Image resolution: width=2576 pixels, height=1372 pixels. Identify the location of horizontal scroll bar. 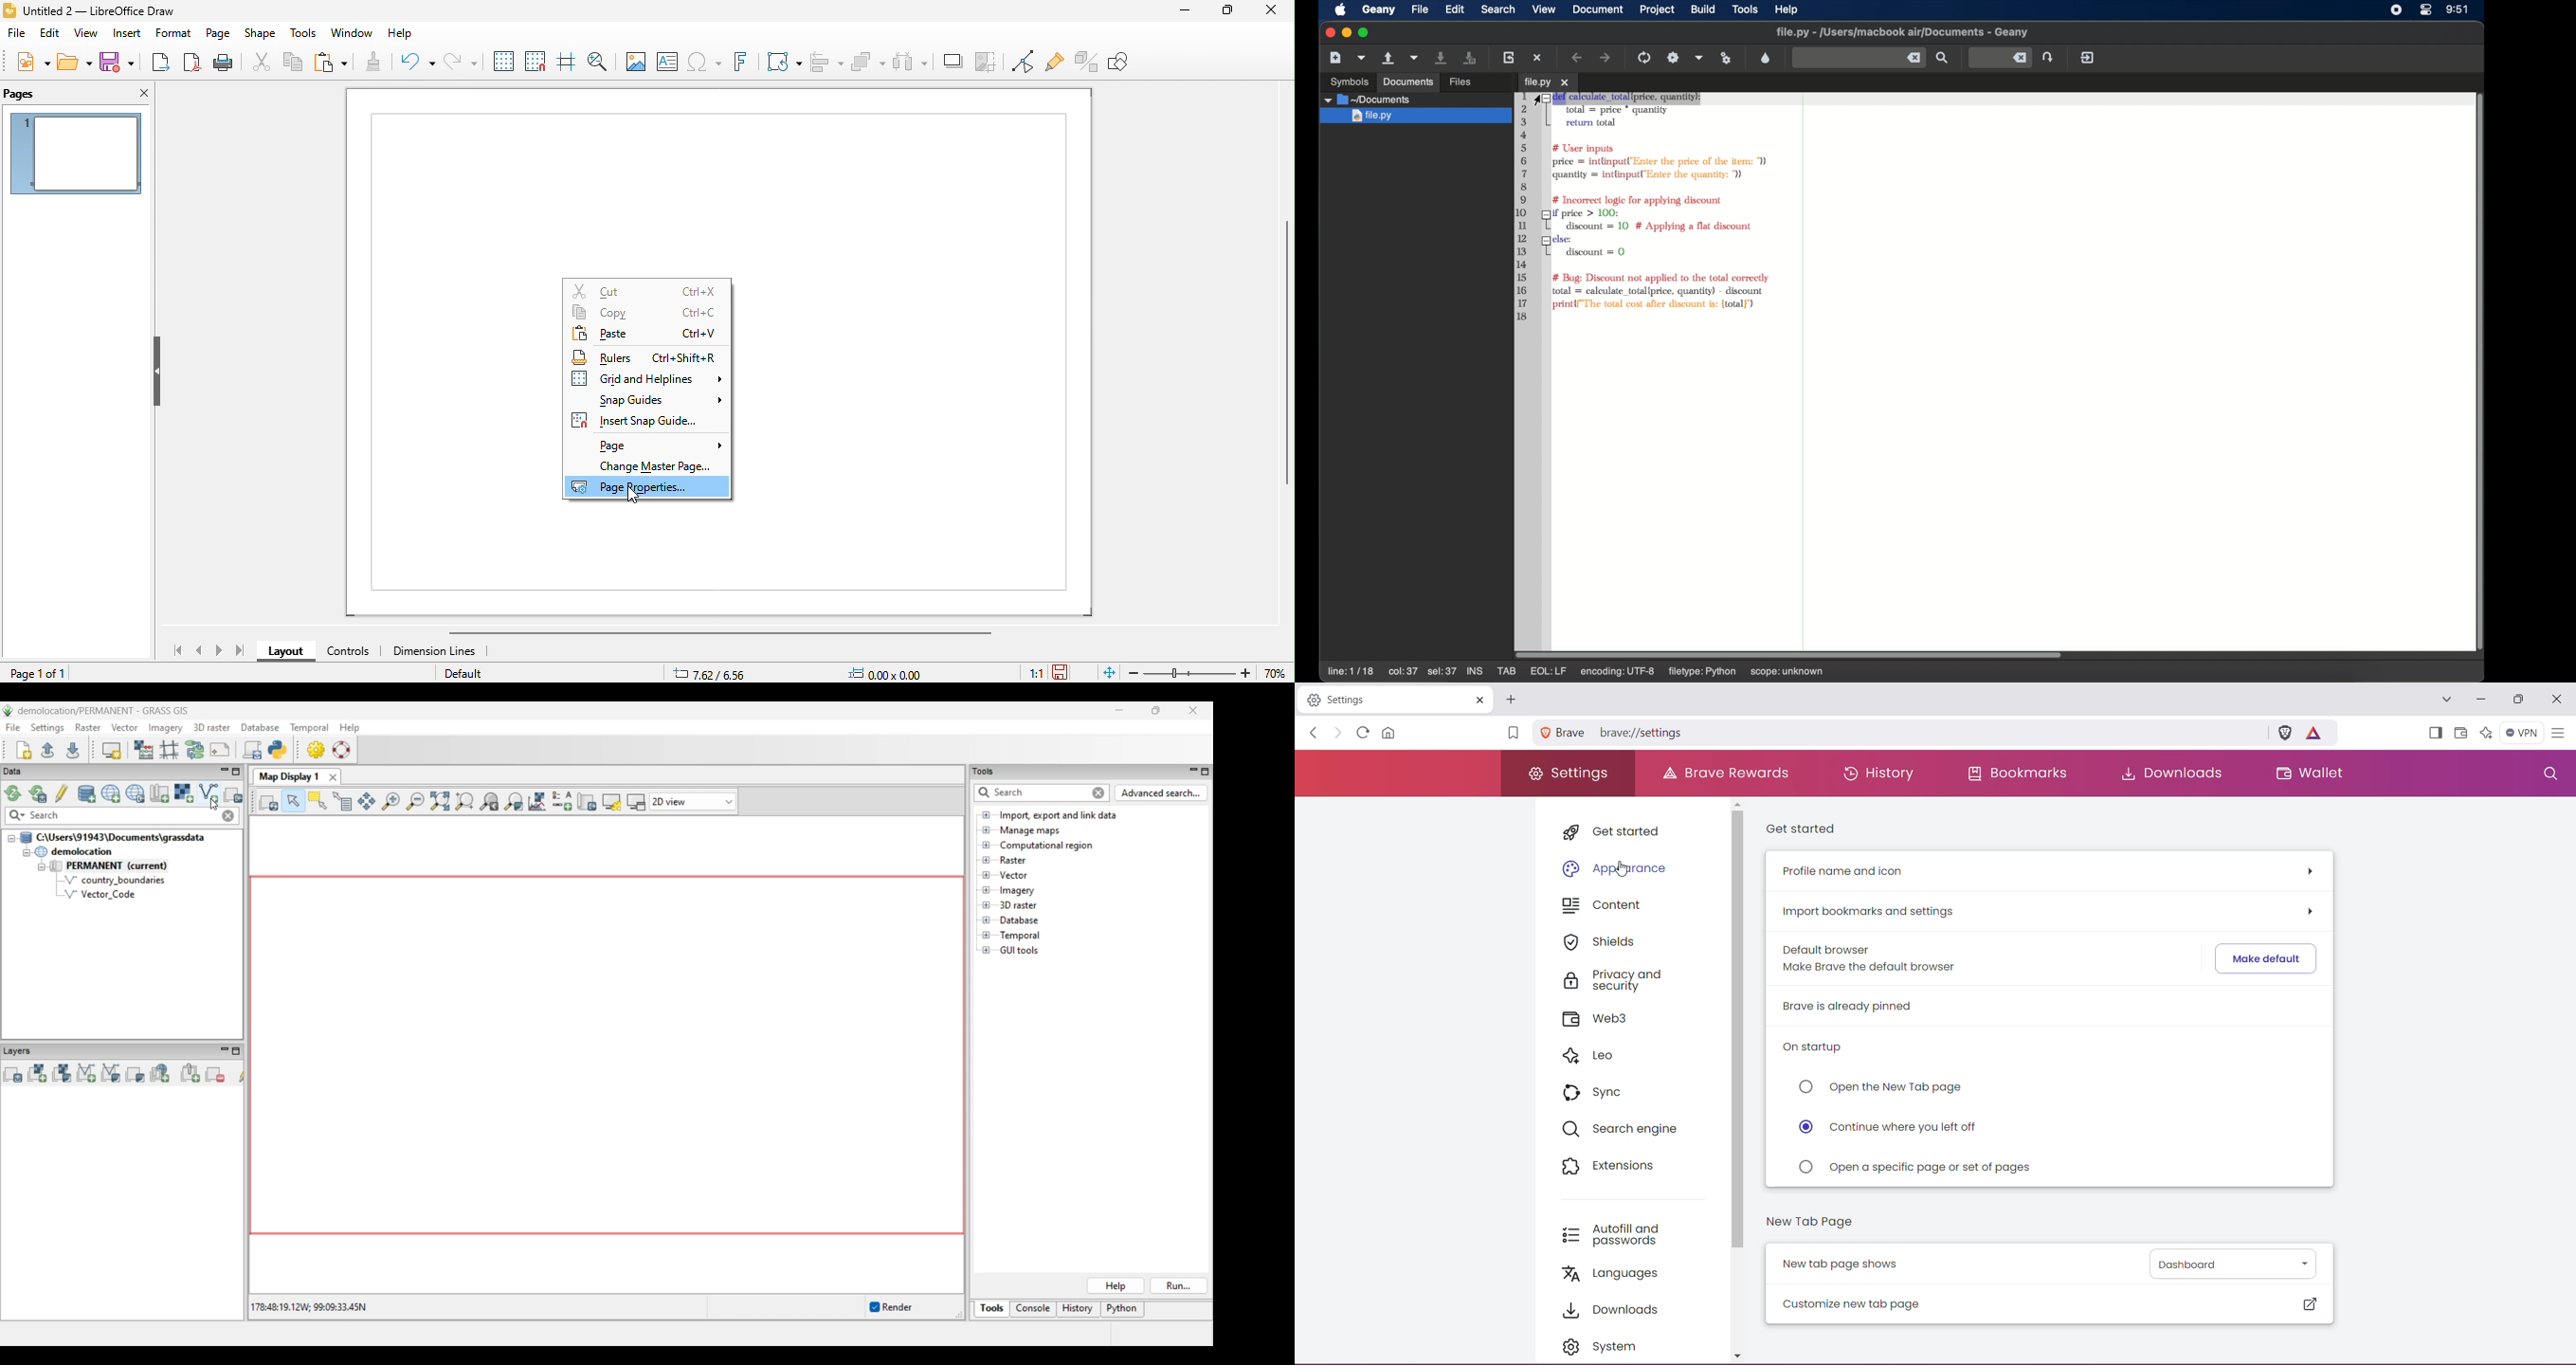
(731, 632).